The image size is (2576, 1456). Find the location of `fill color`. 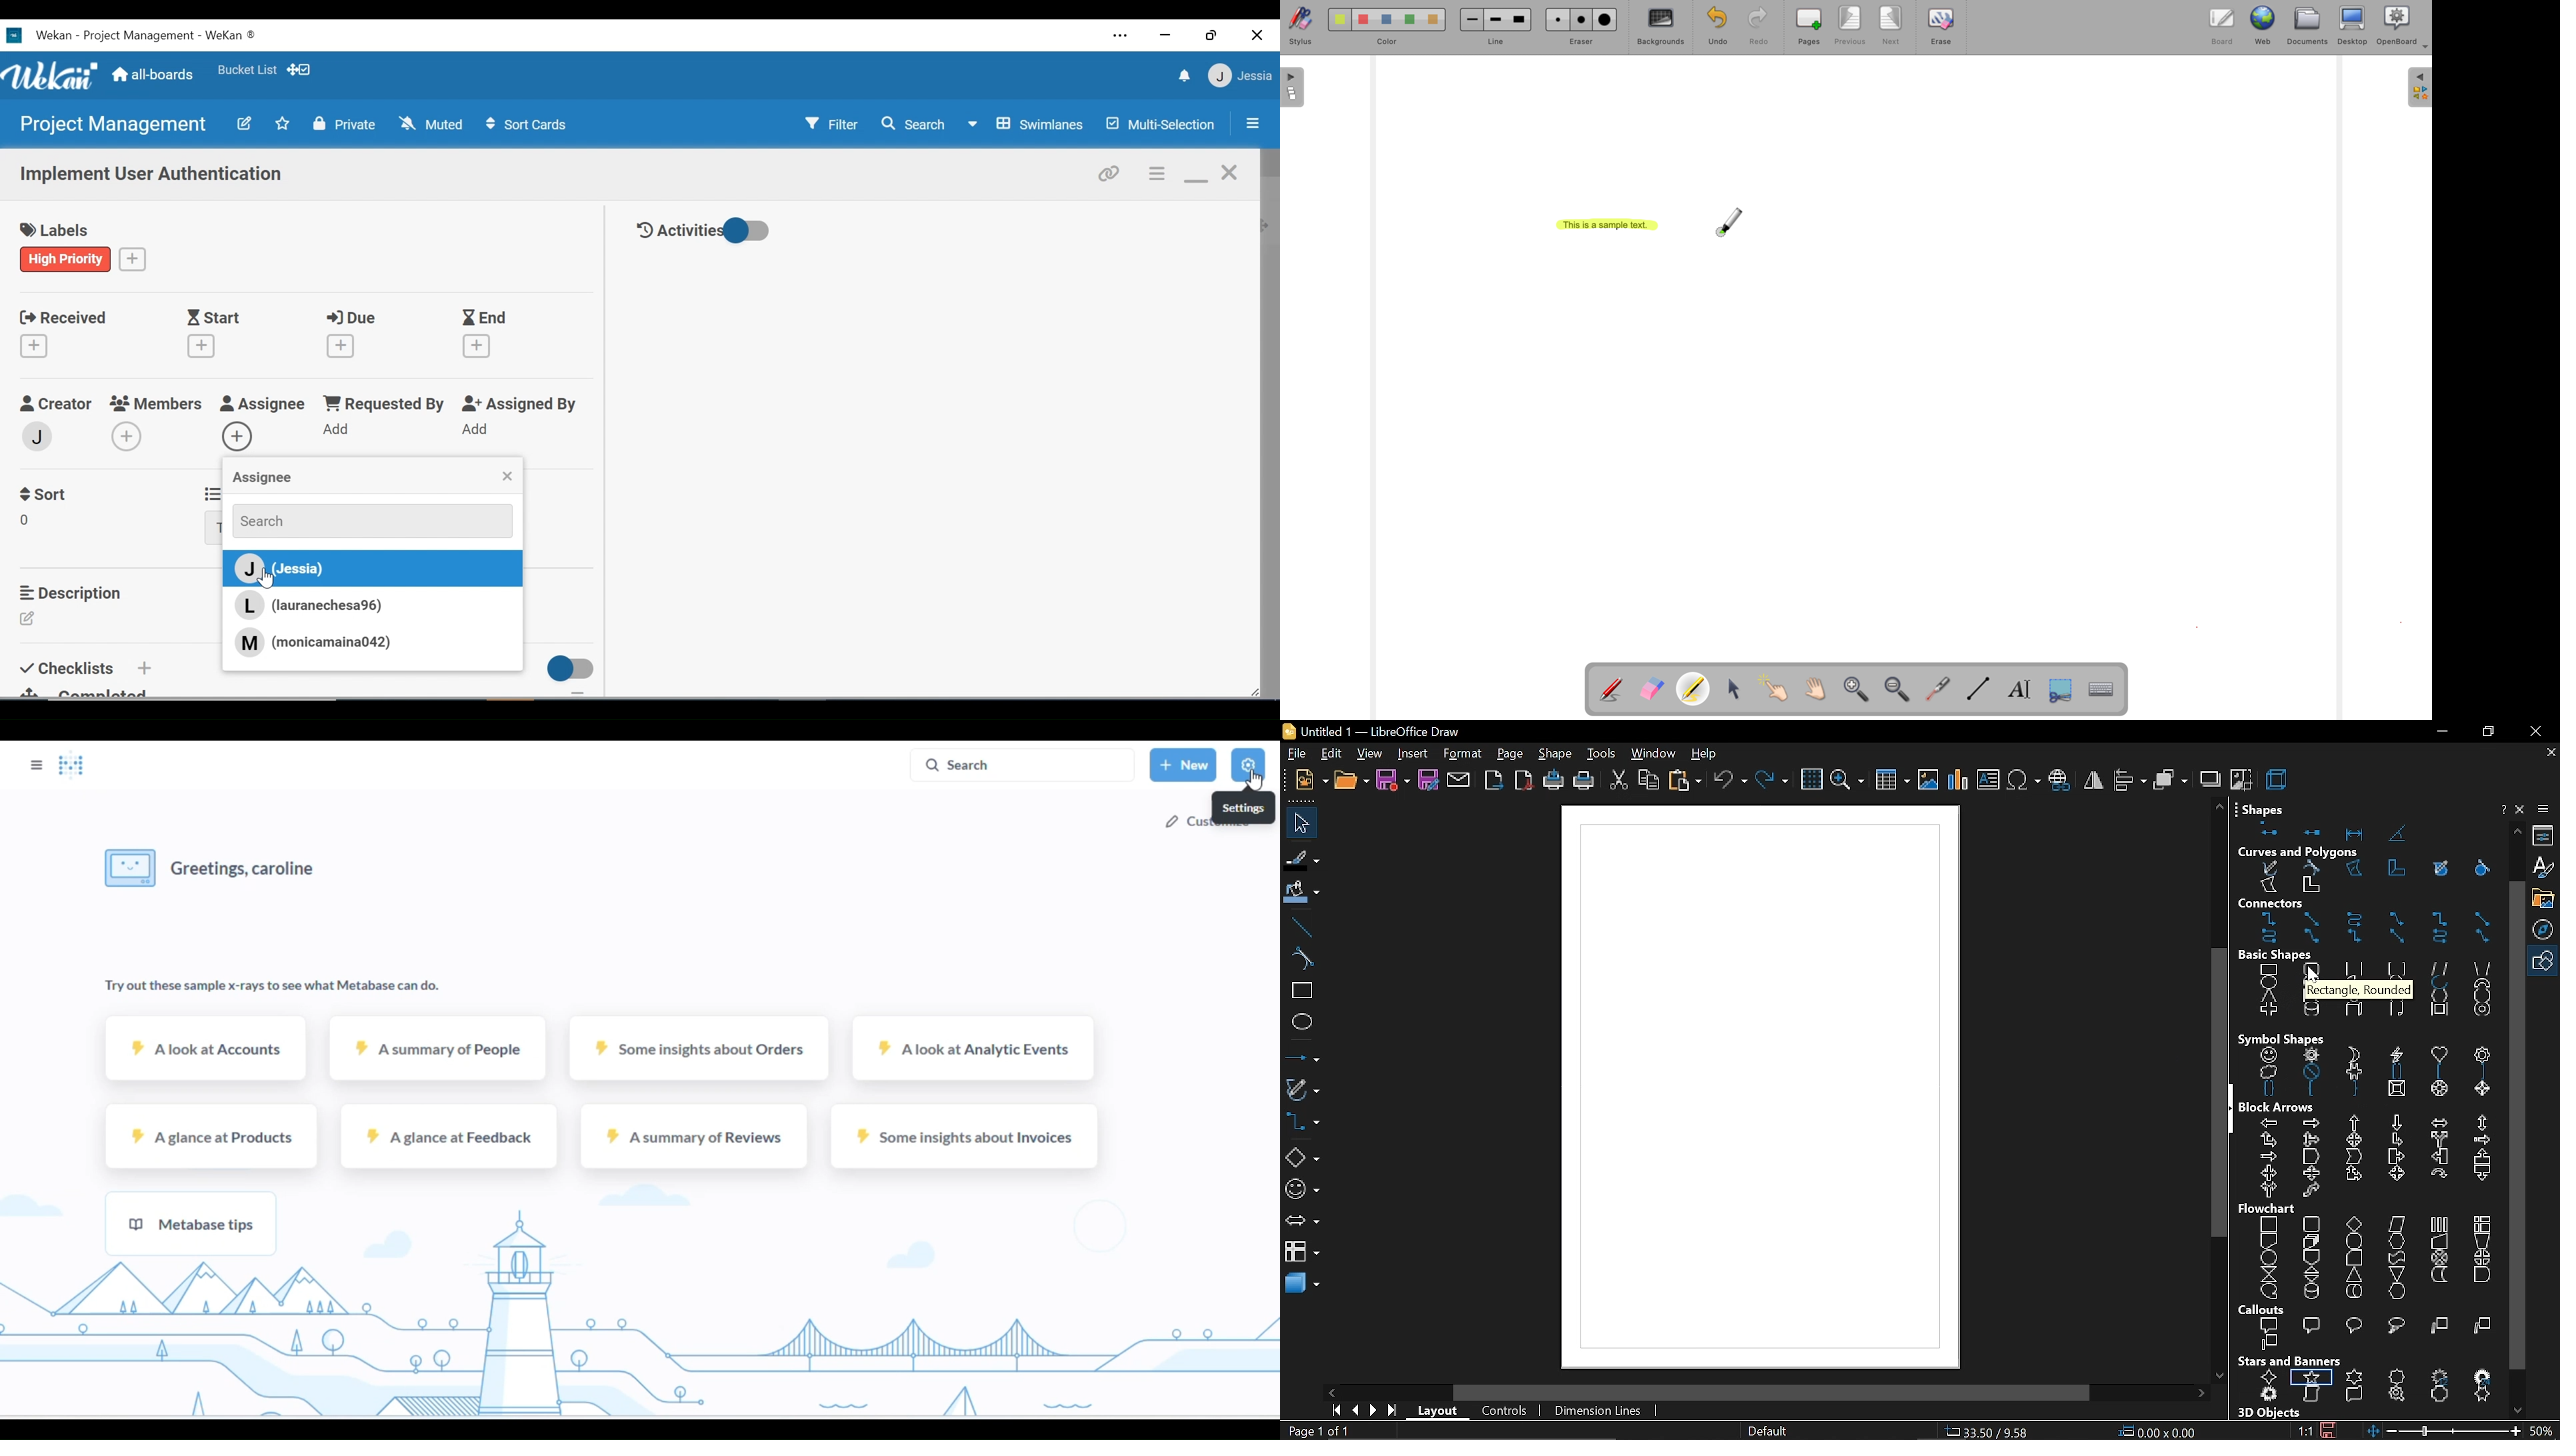

fill color is located at coordinates (1303, 893).